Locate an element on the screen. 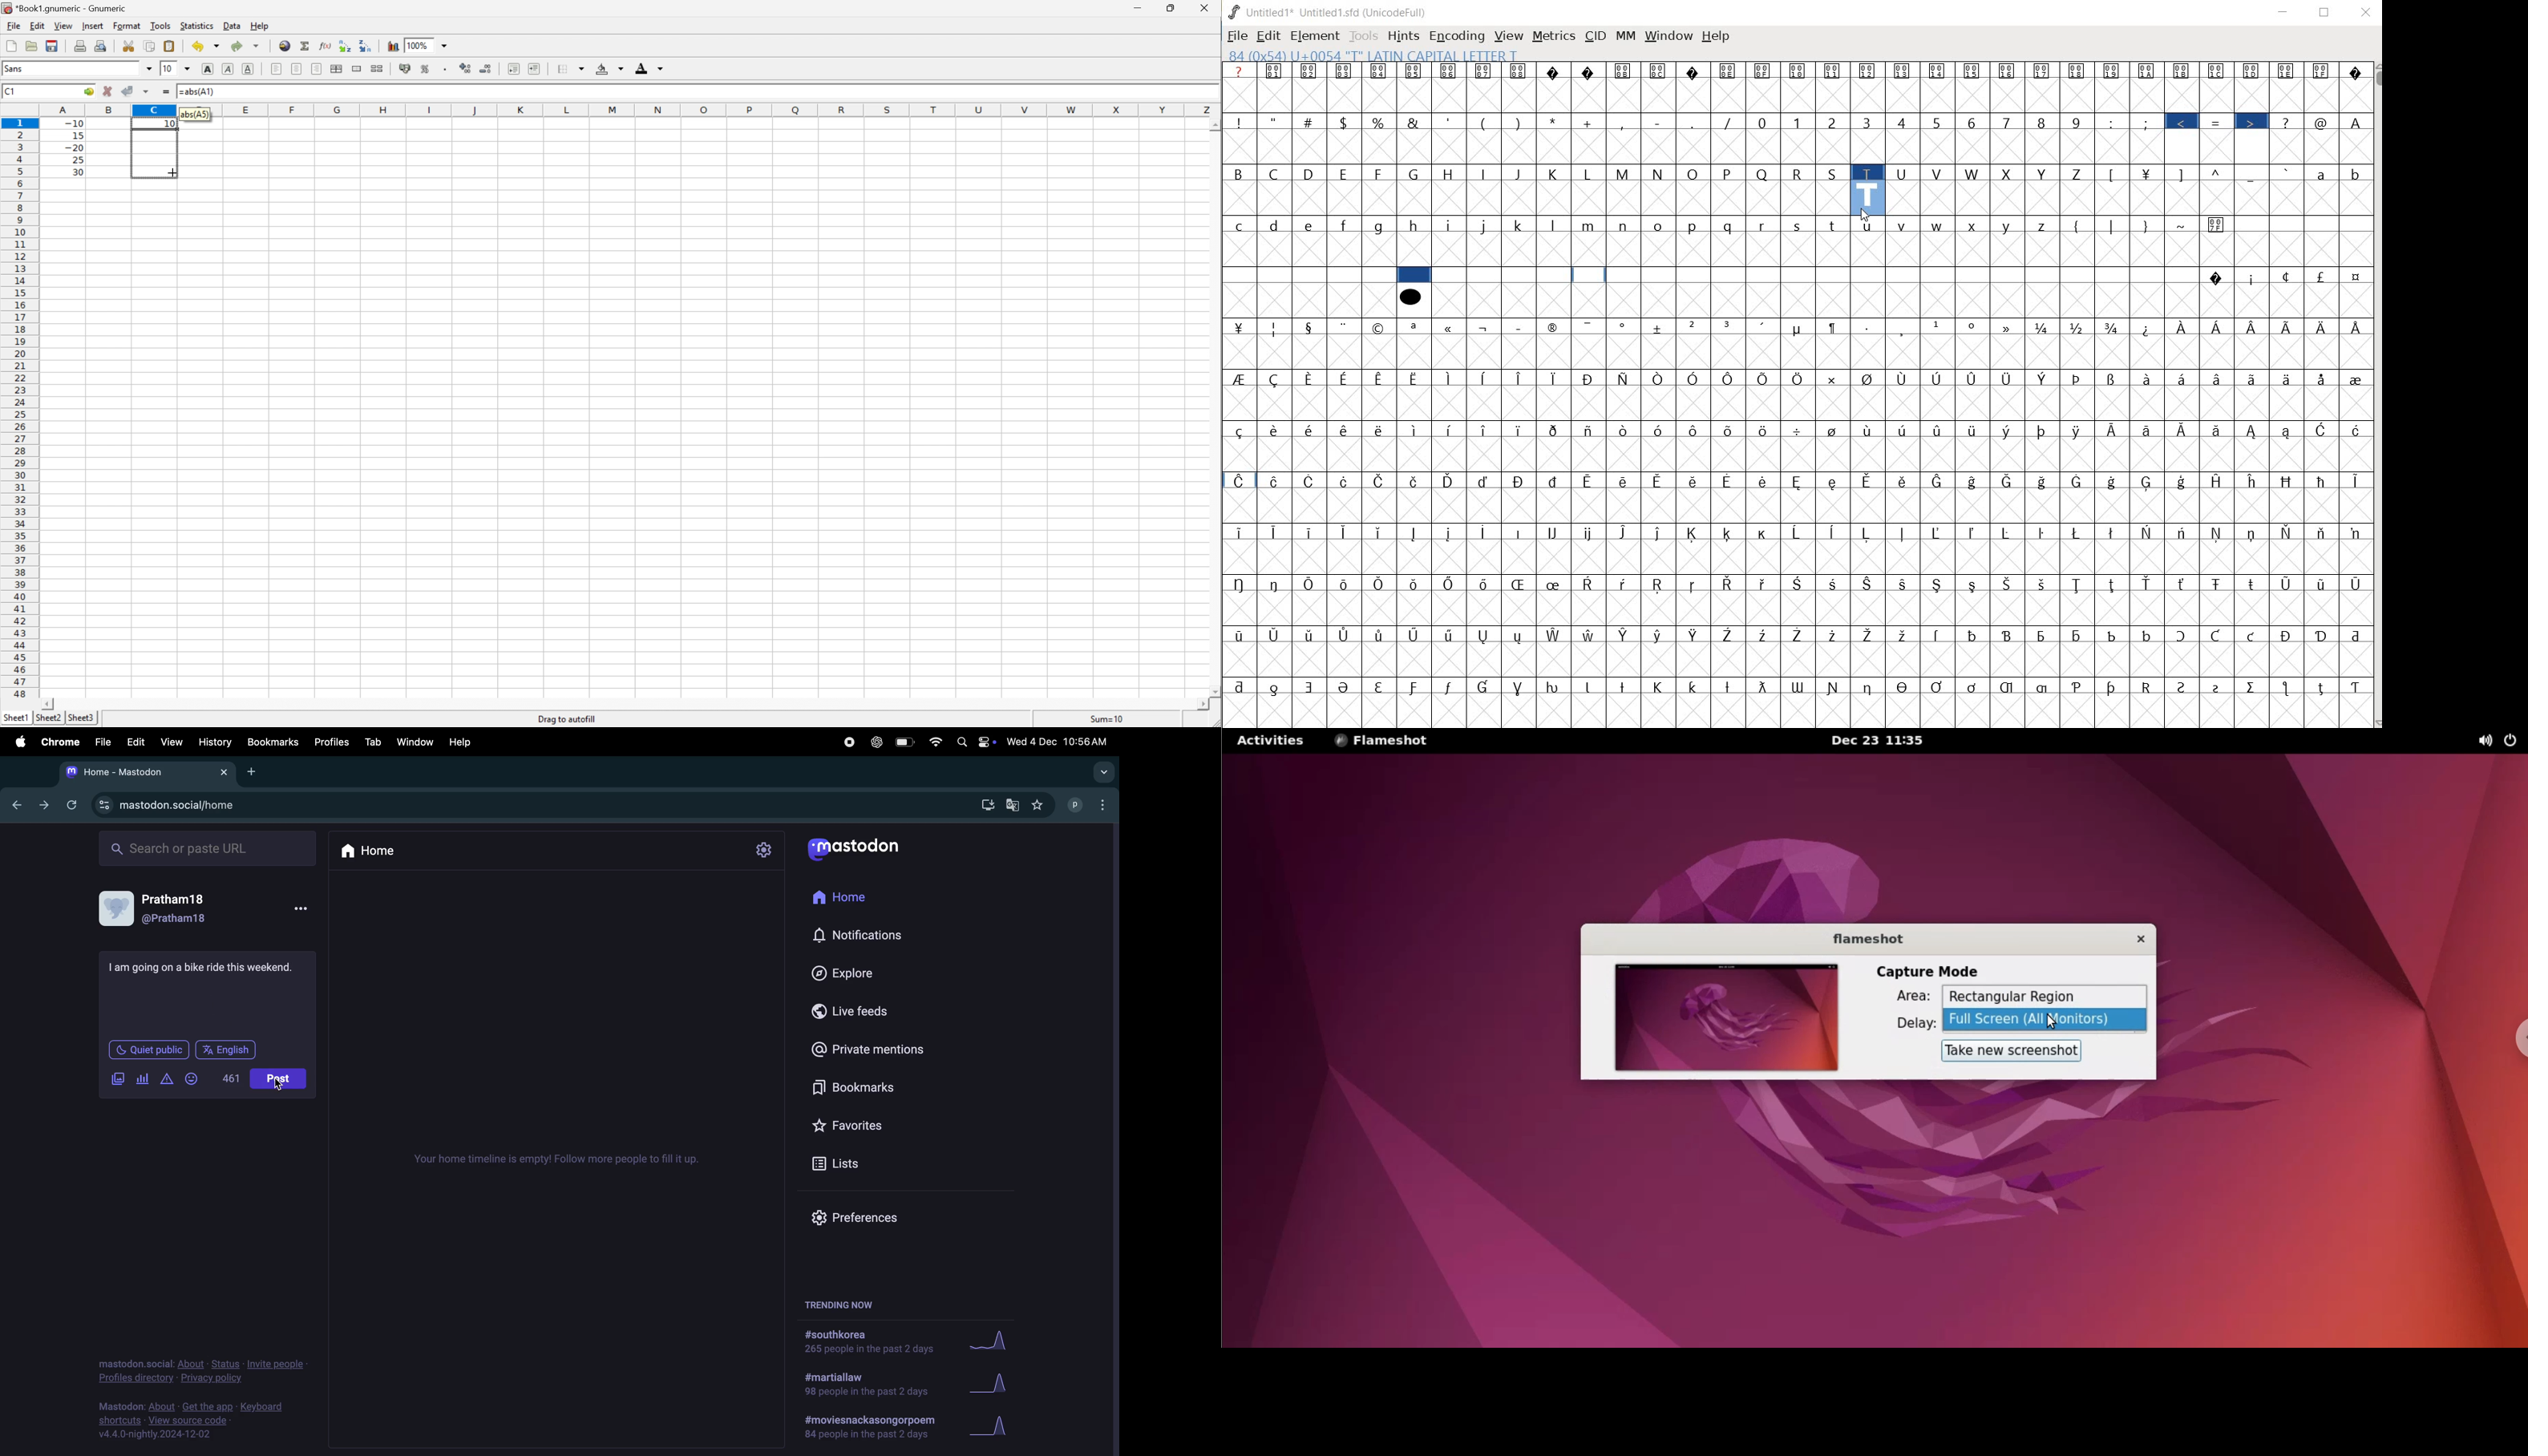  align right is located at coordinates (317, 70).